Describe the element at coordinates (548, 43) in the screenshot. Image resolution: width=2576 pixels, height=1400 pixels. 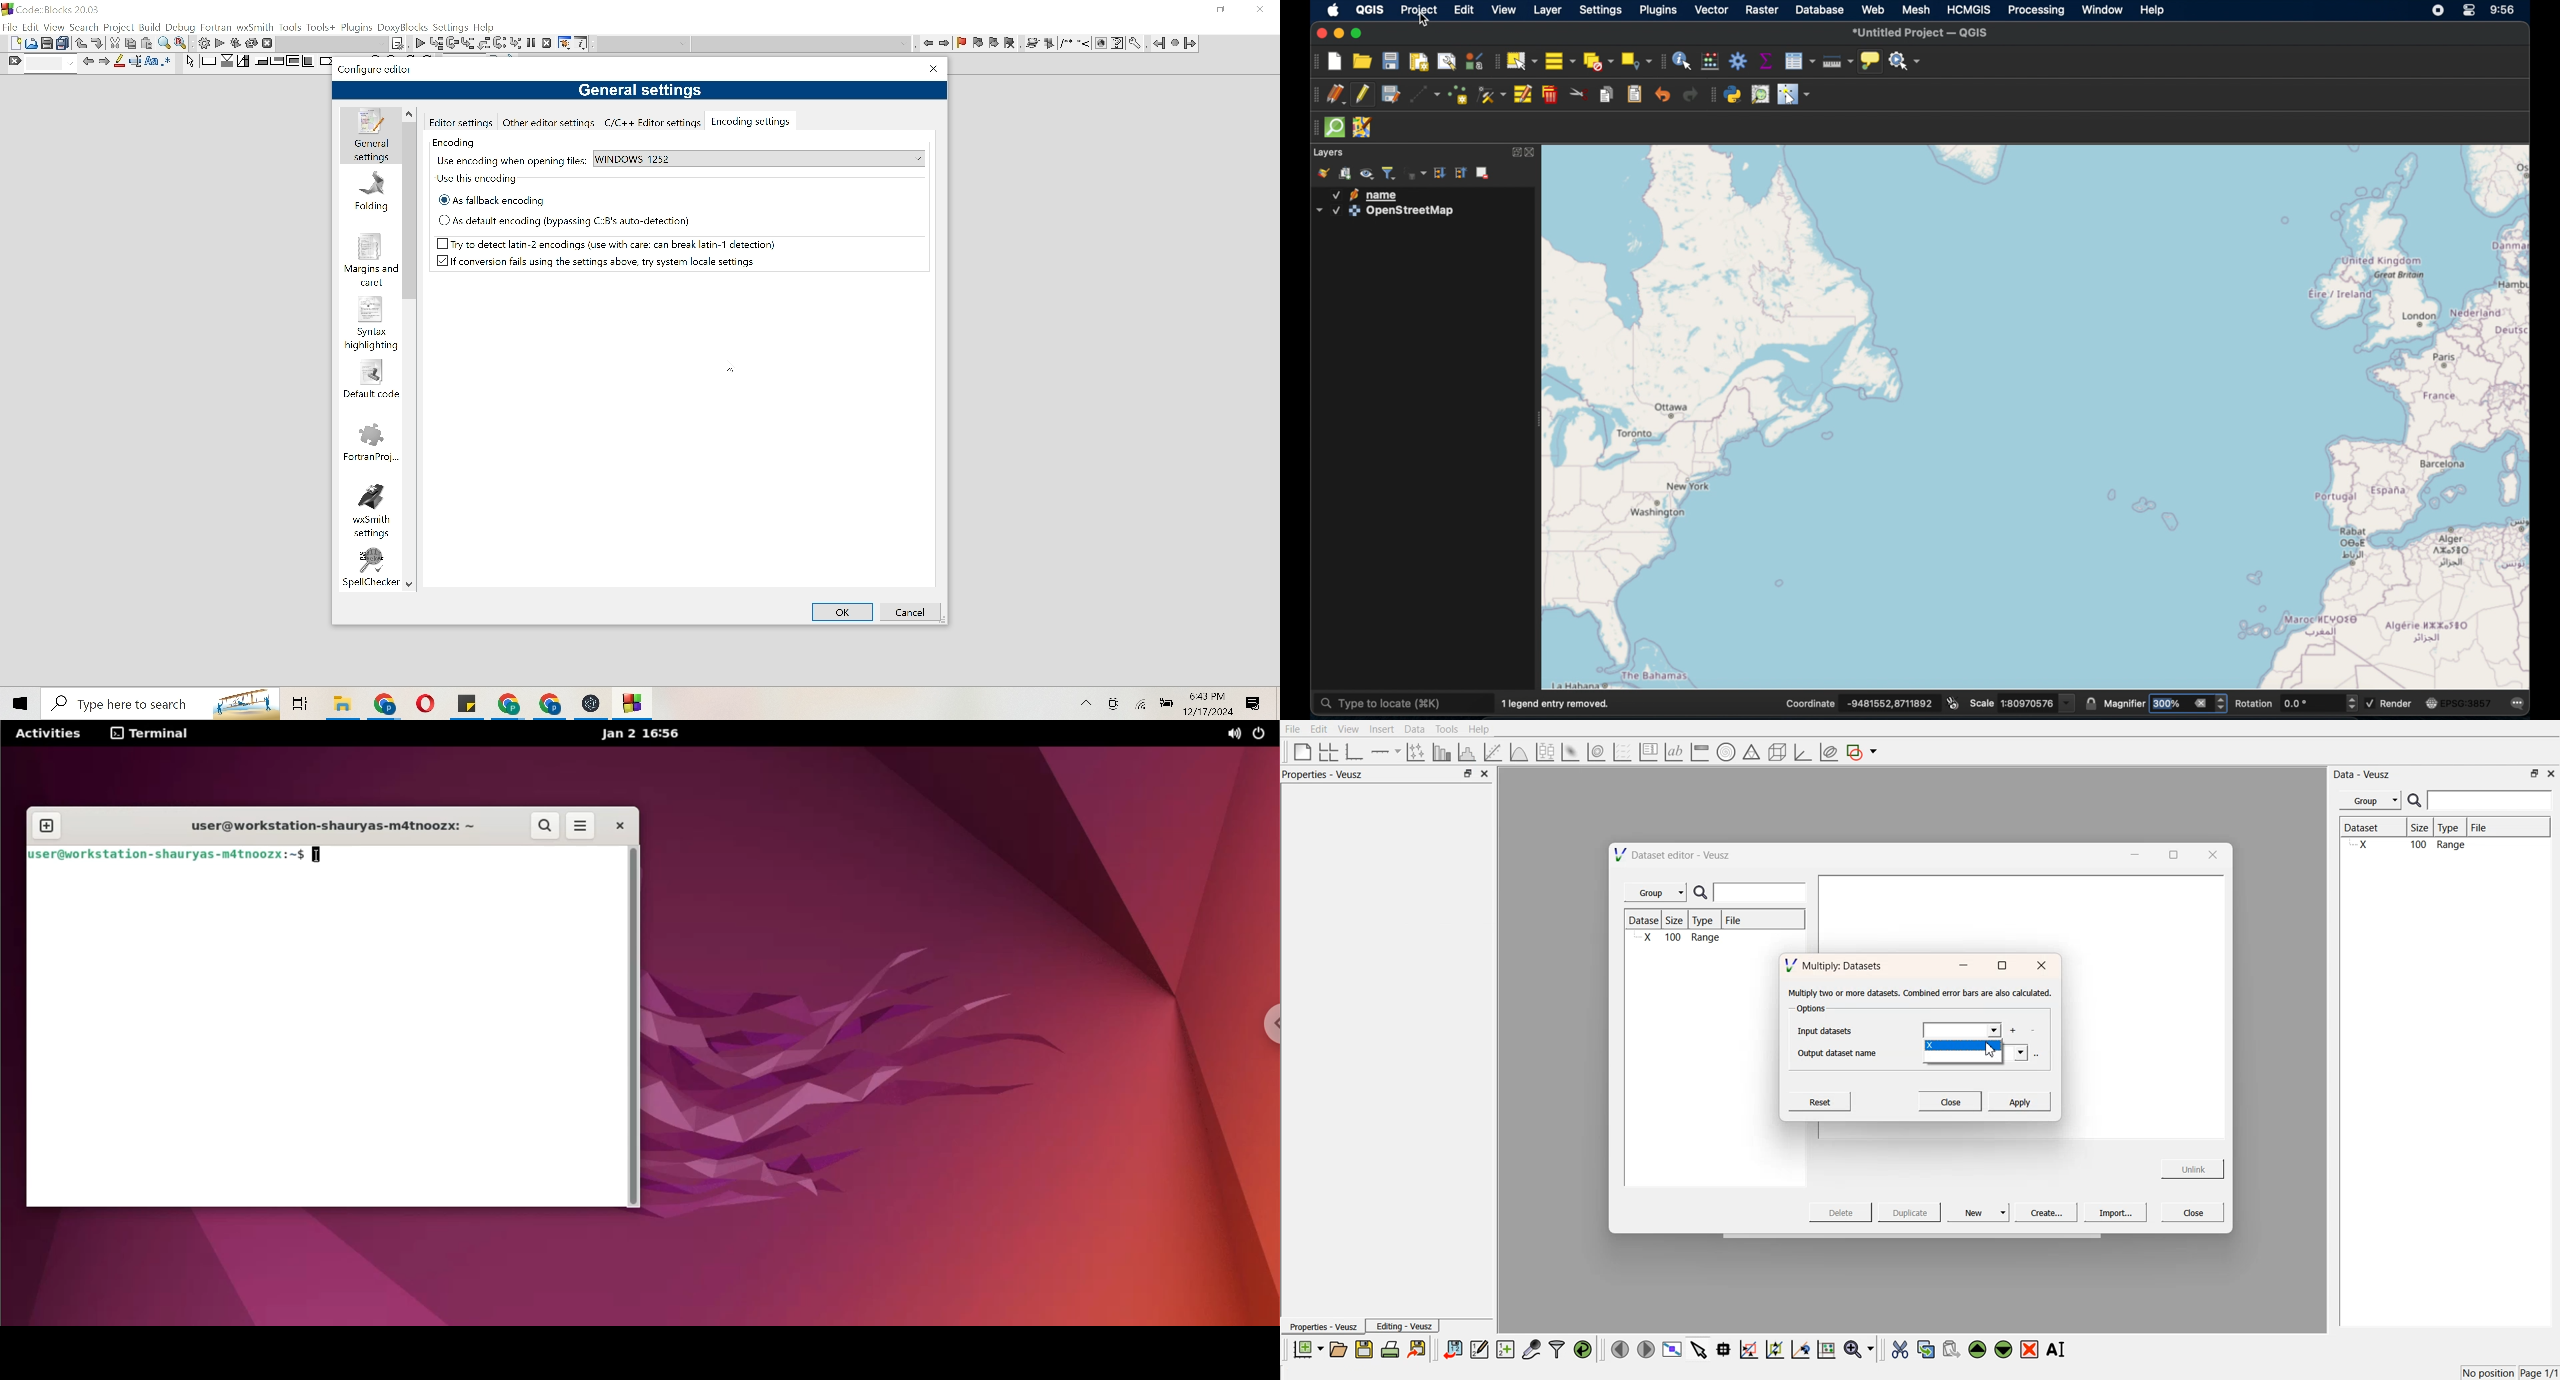
I see `Cancel` at that location.